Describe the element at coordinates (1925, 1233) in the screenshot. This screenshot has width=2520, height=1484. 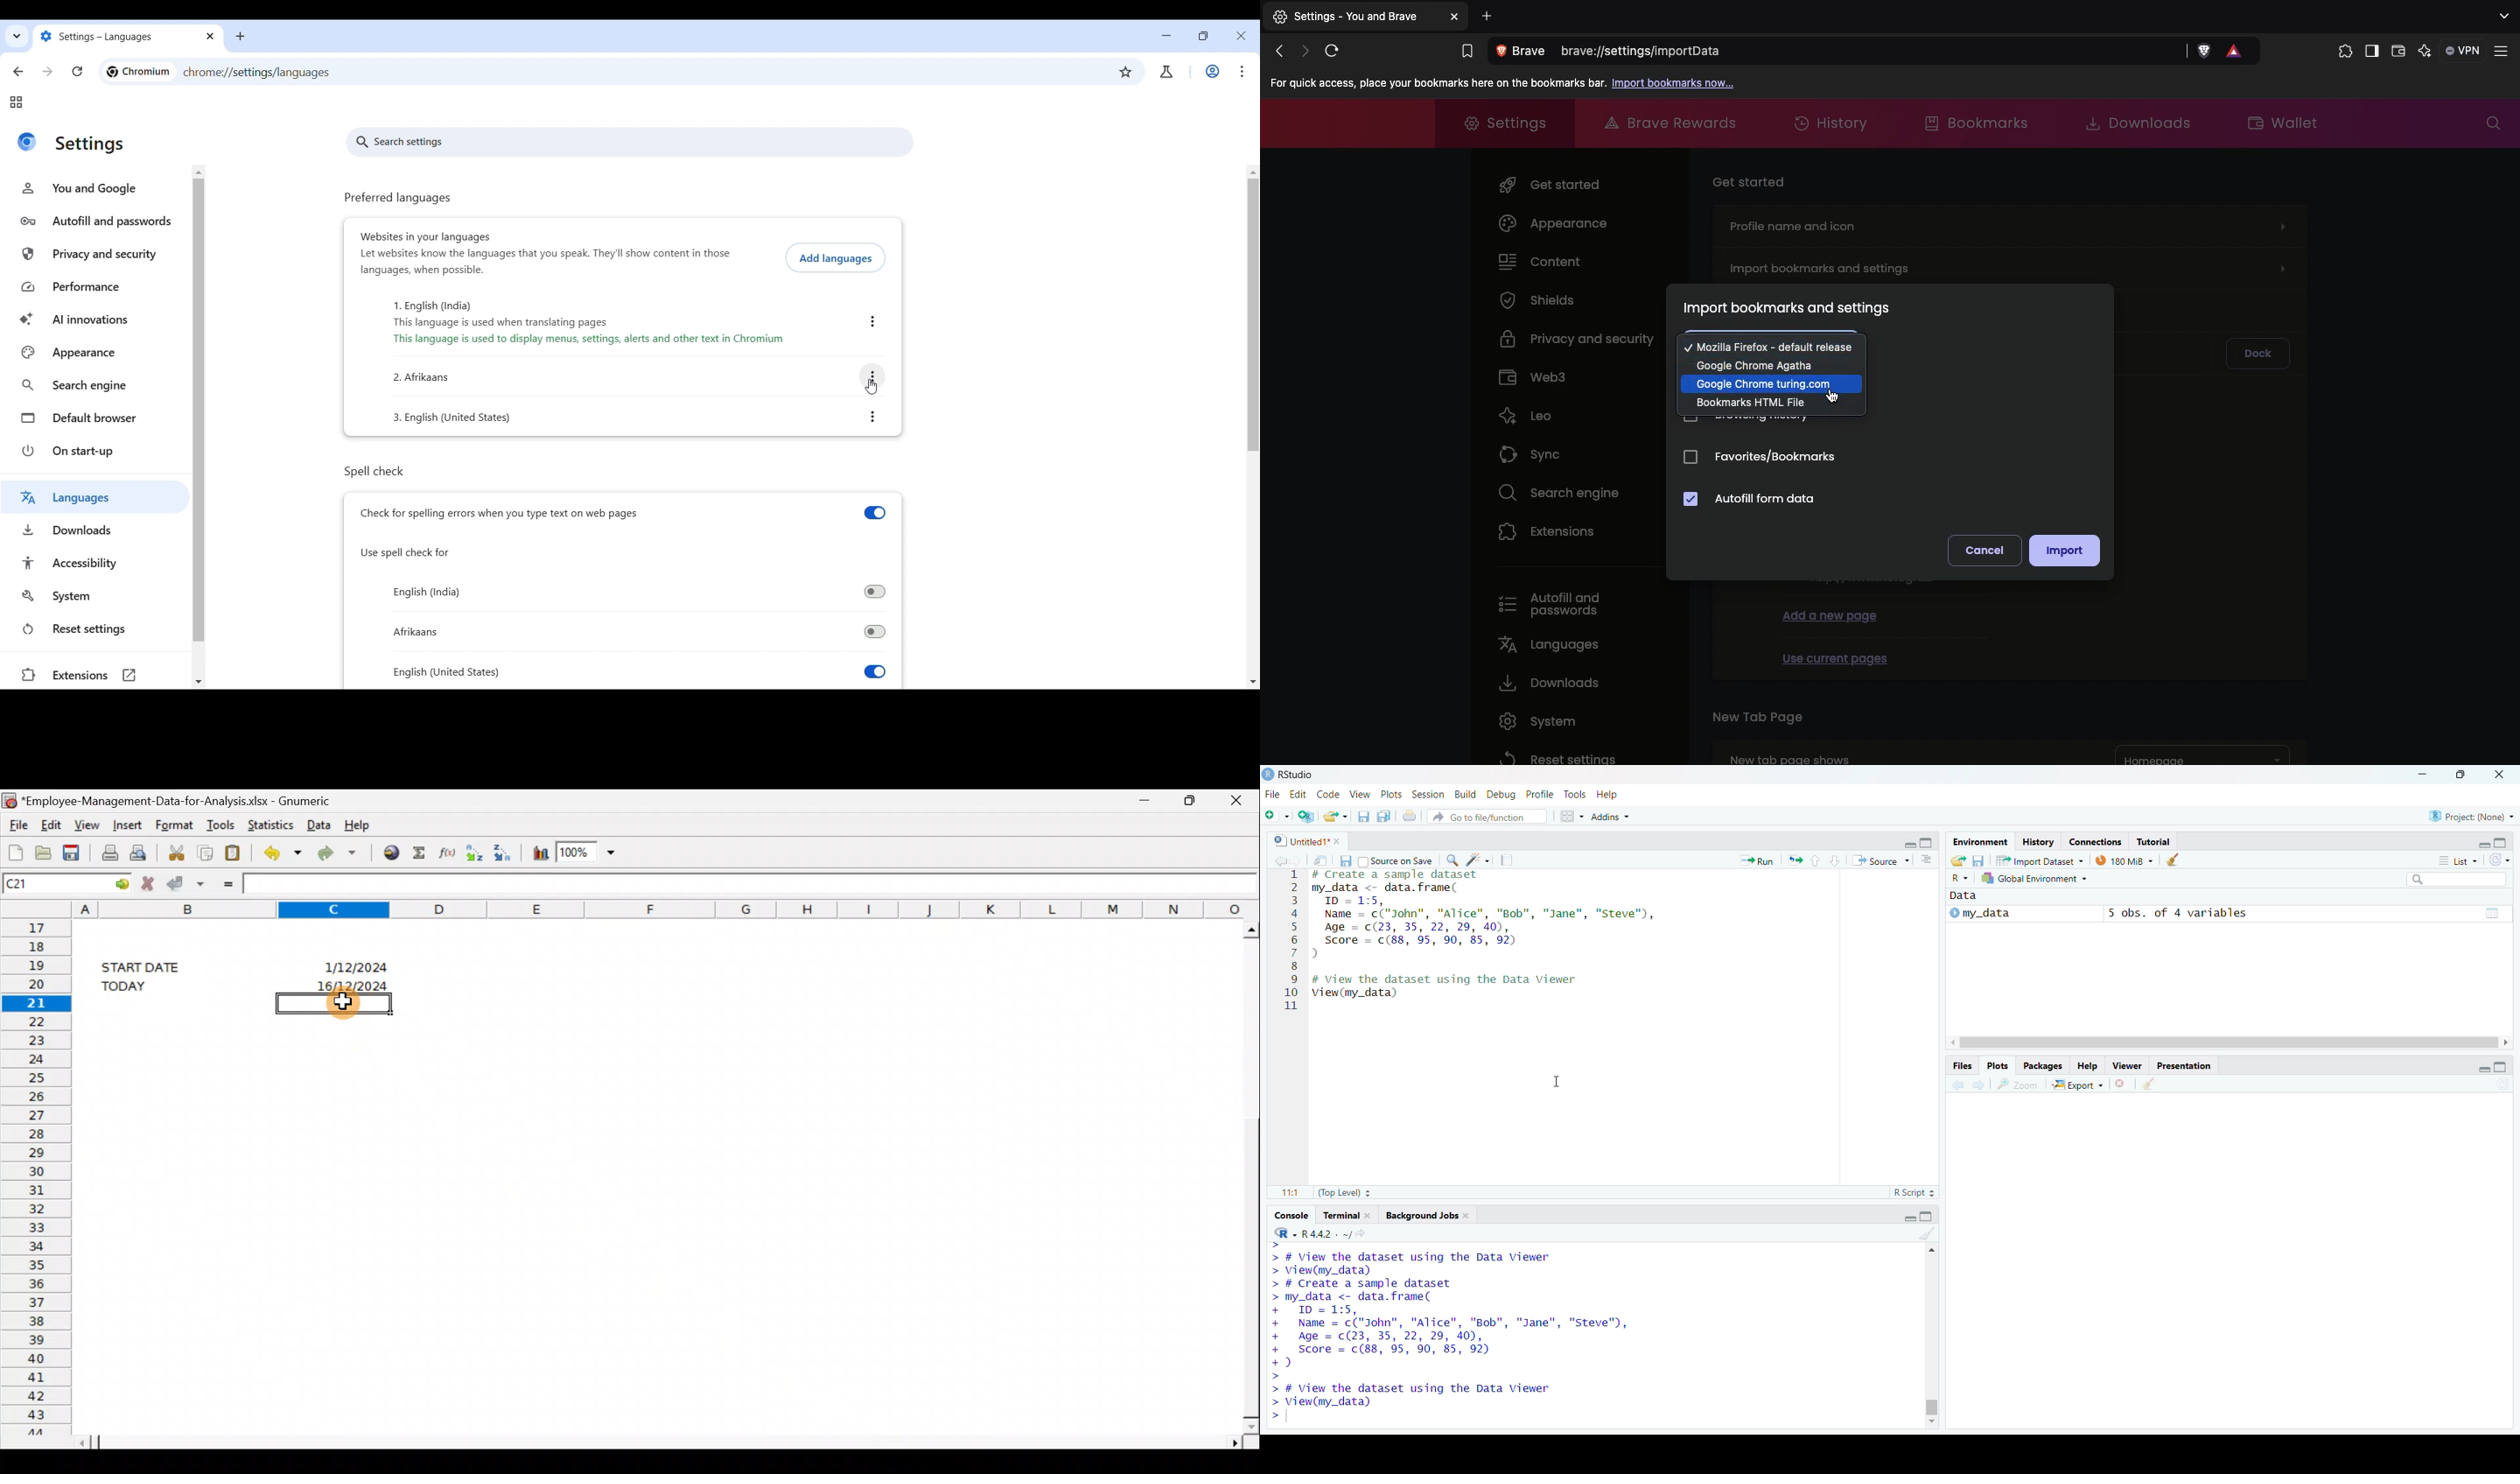
I see `Clear Objects for the workspace` at that location.